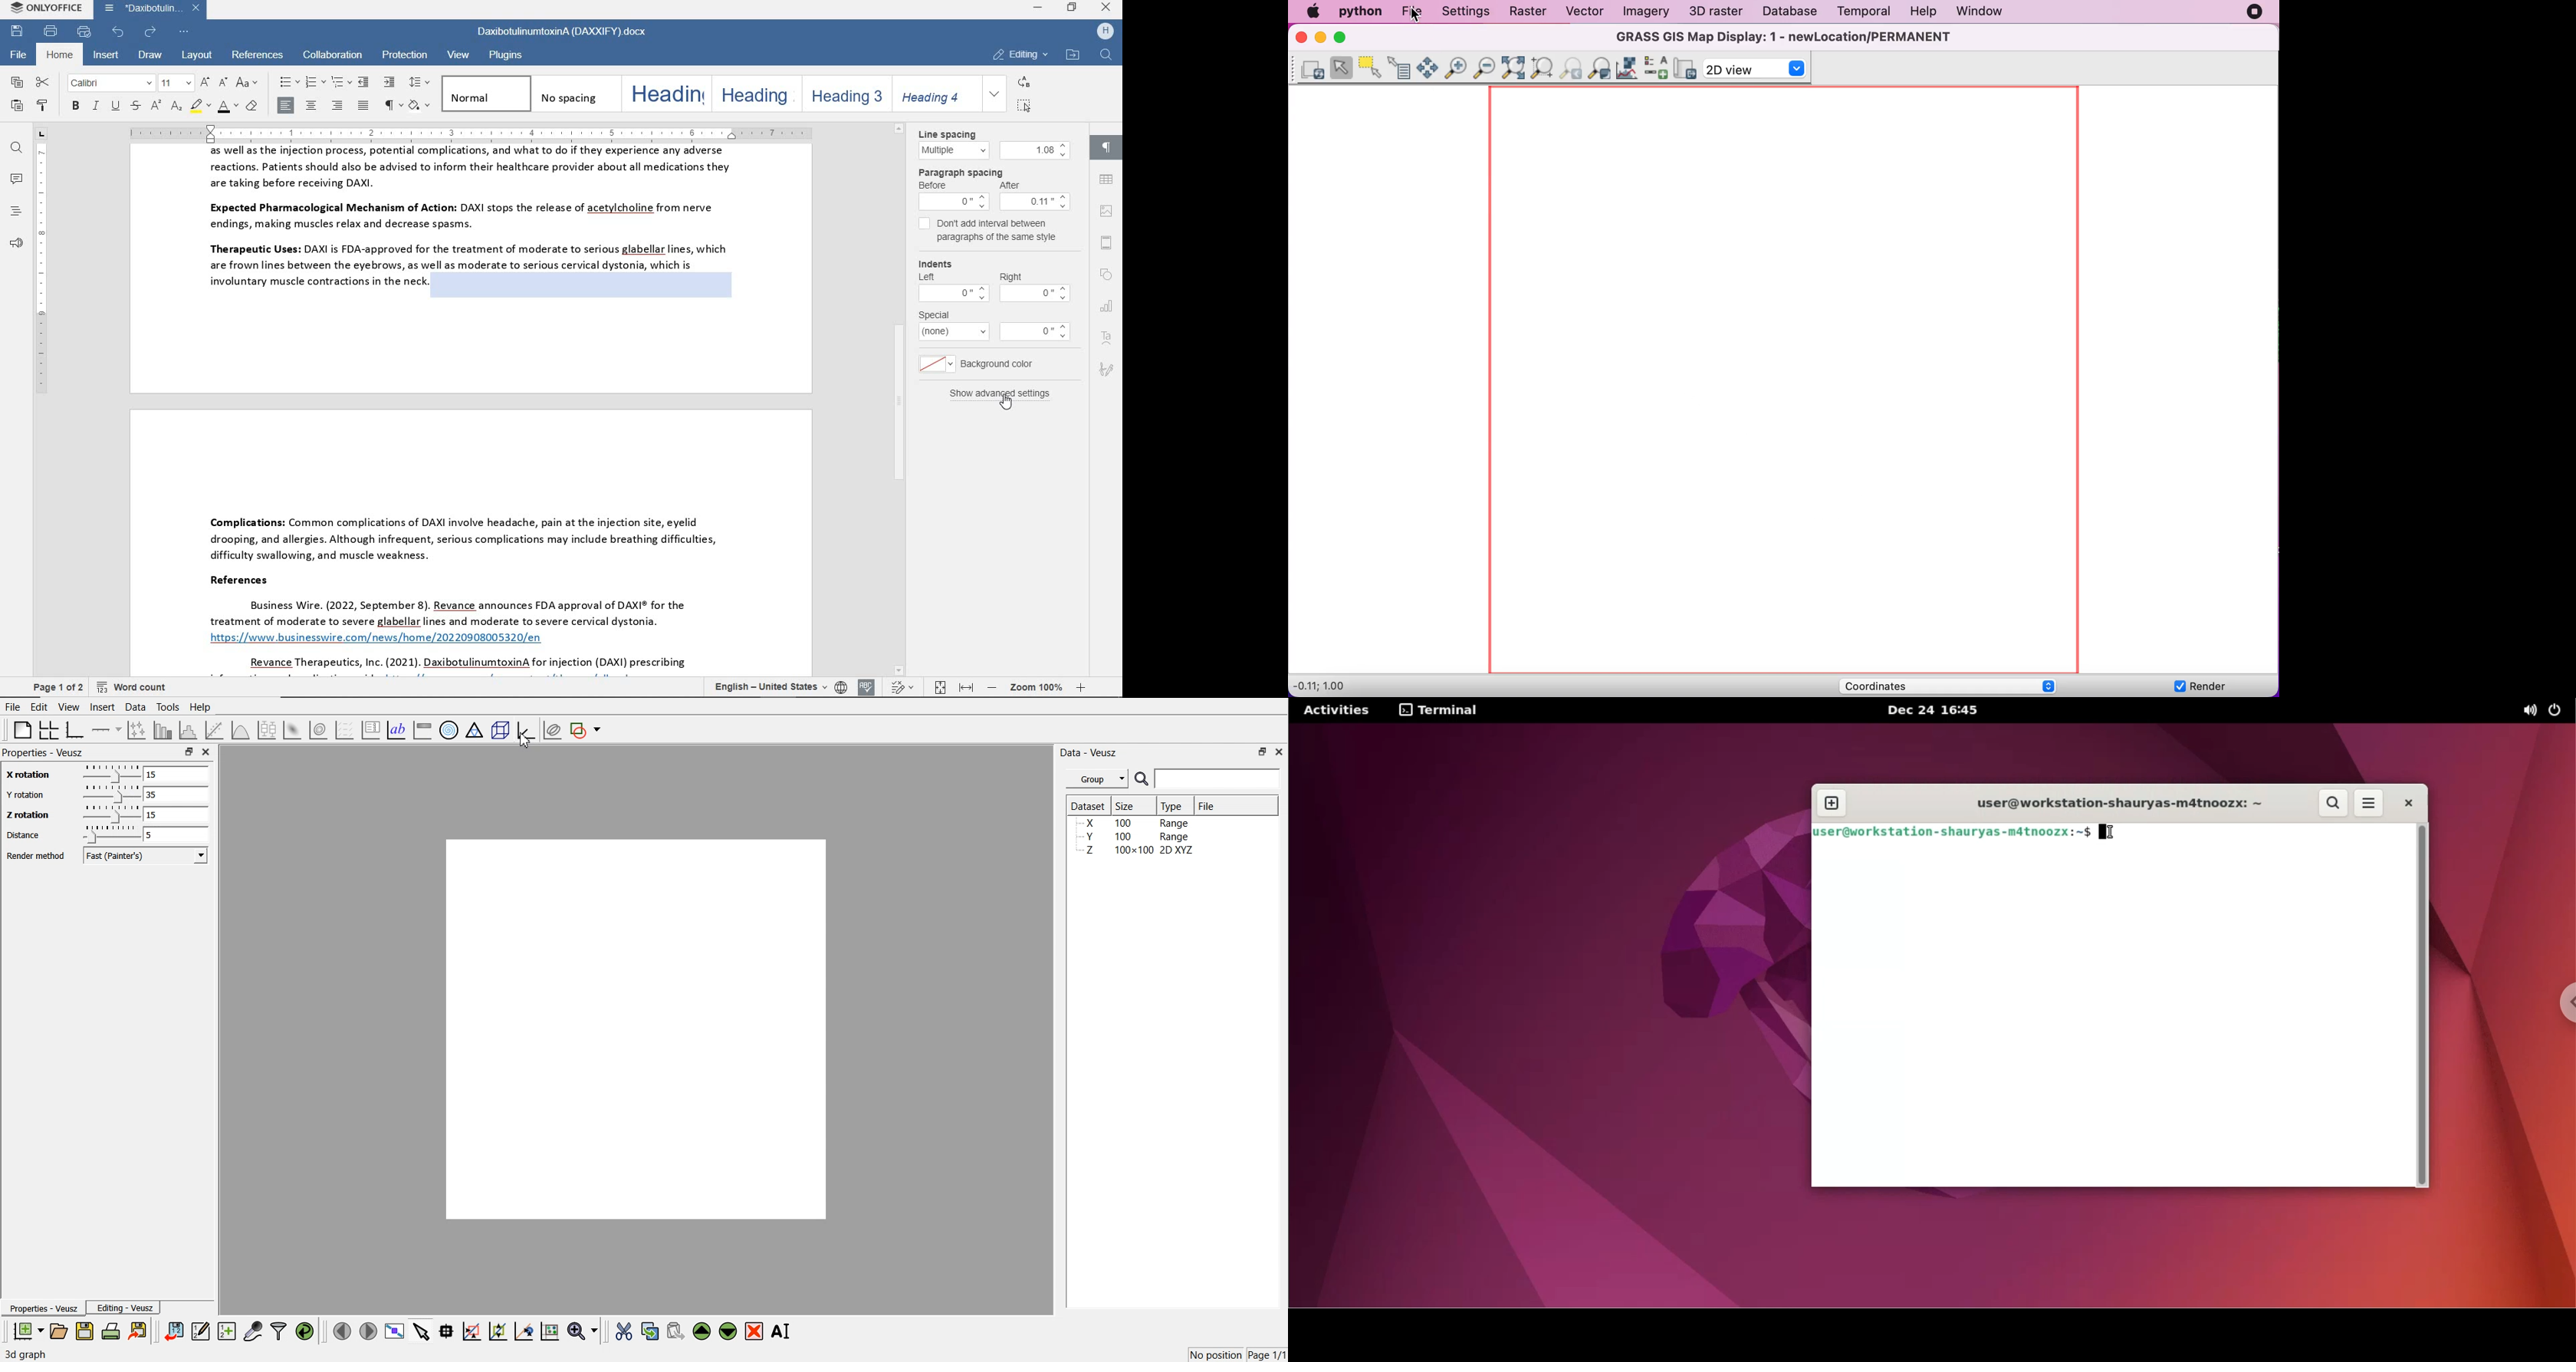 This screenshot has width=2576, height=1372. What do you see at coordinates (449, 730) in the screenshot?
I see `Polar Graph` at bounding box center [449, 730].